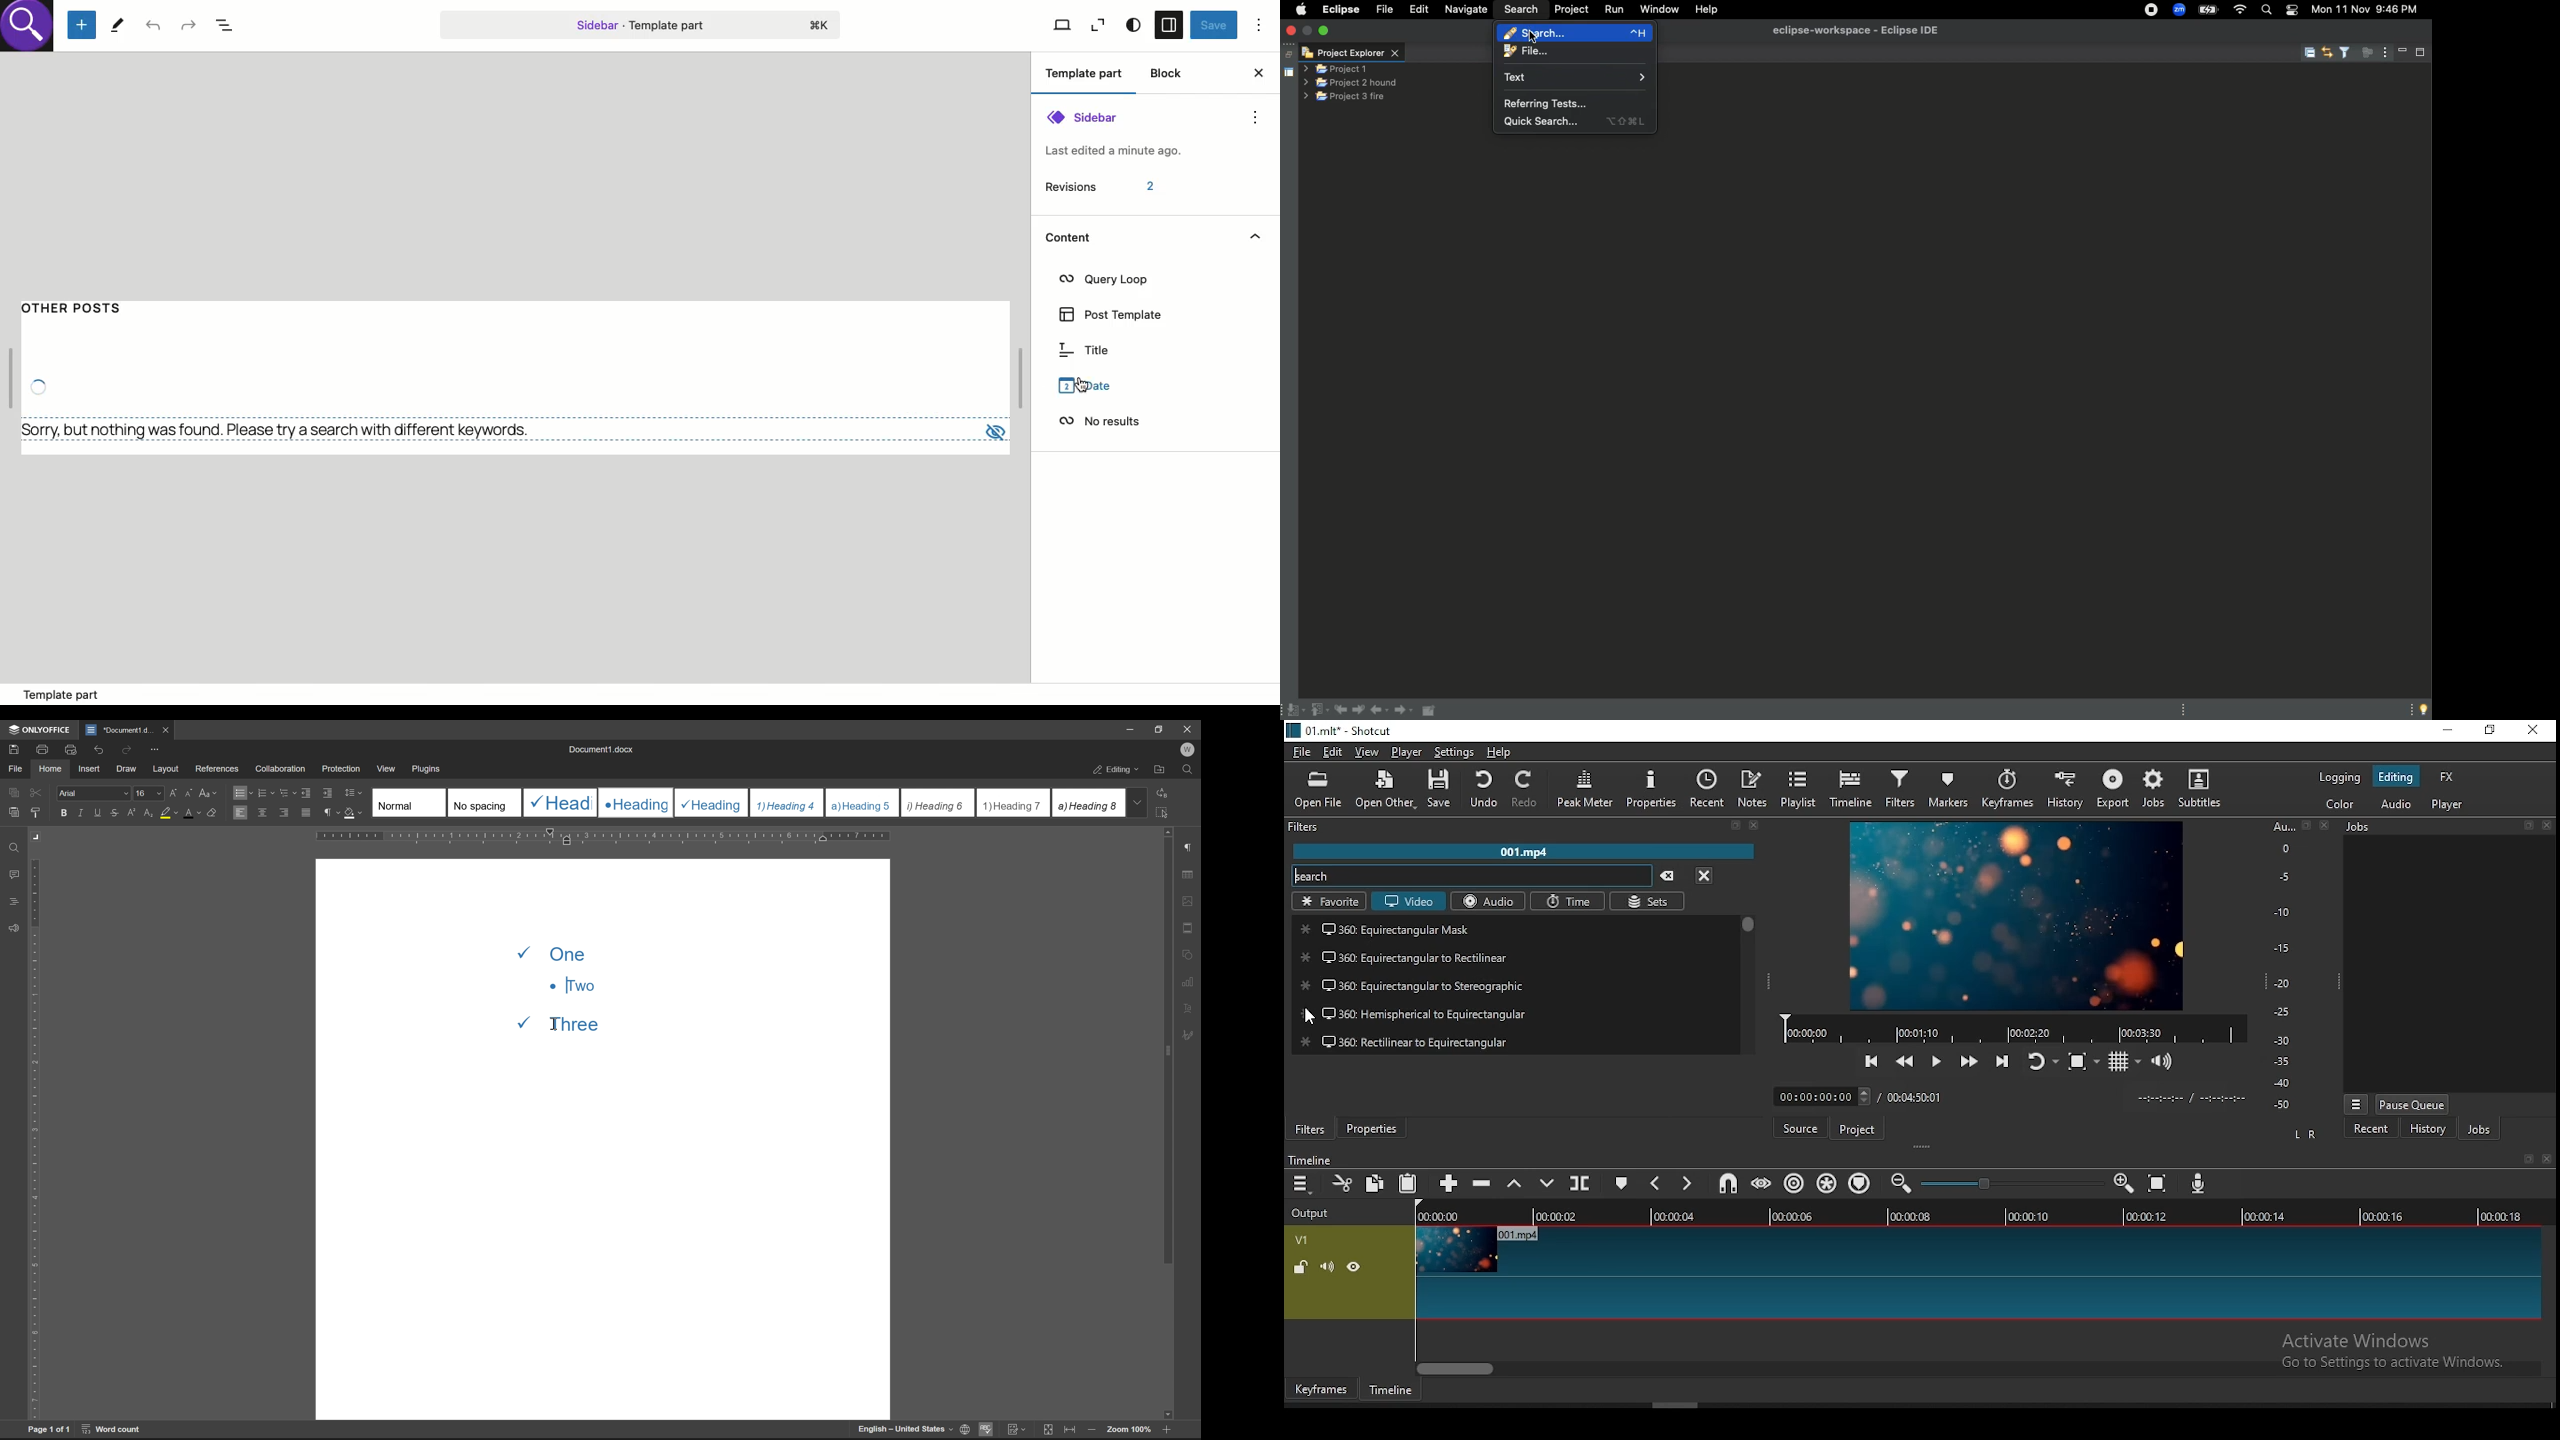 This screenshot has height=1456, width=2576. Describe the element at coordinates (15, 849) in the screenshot. I see `find` at that location.